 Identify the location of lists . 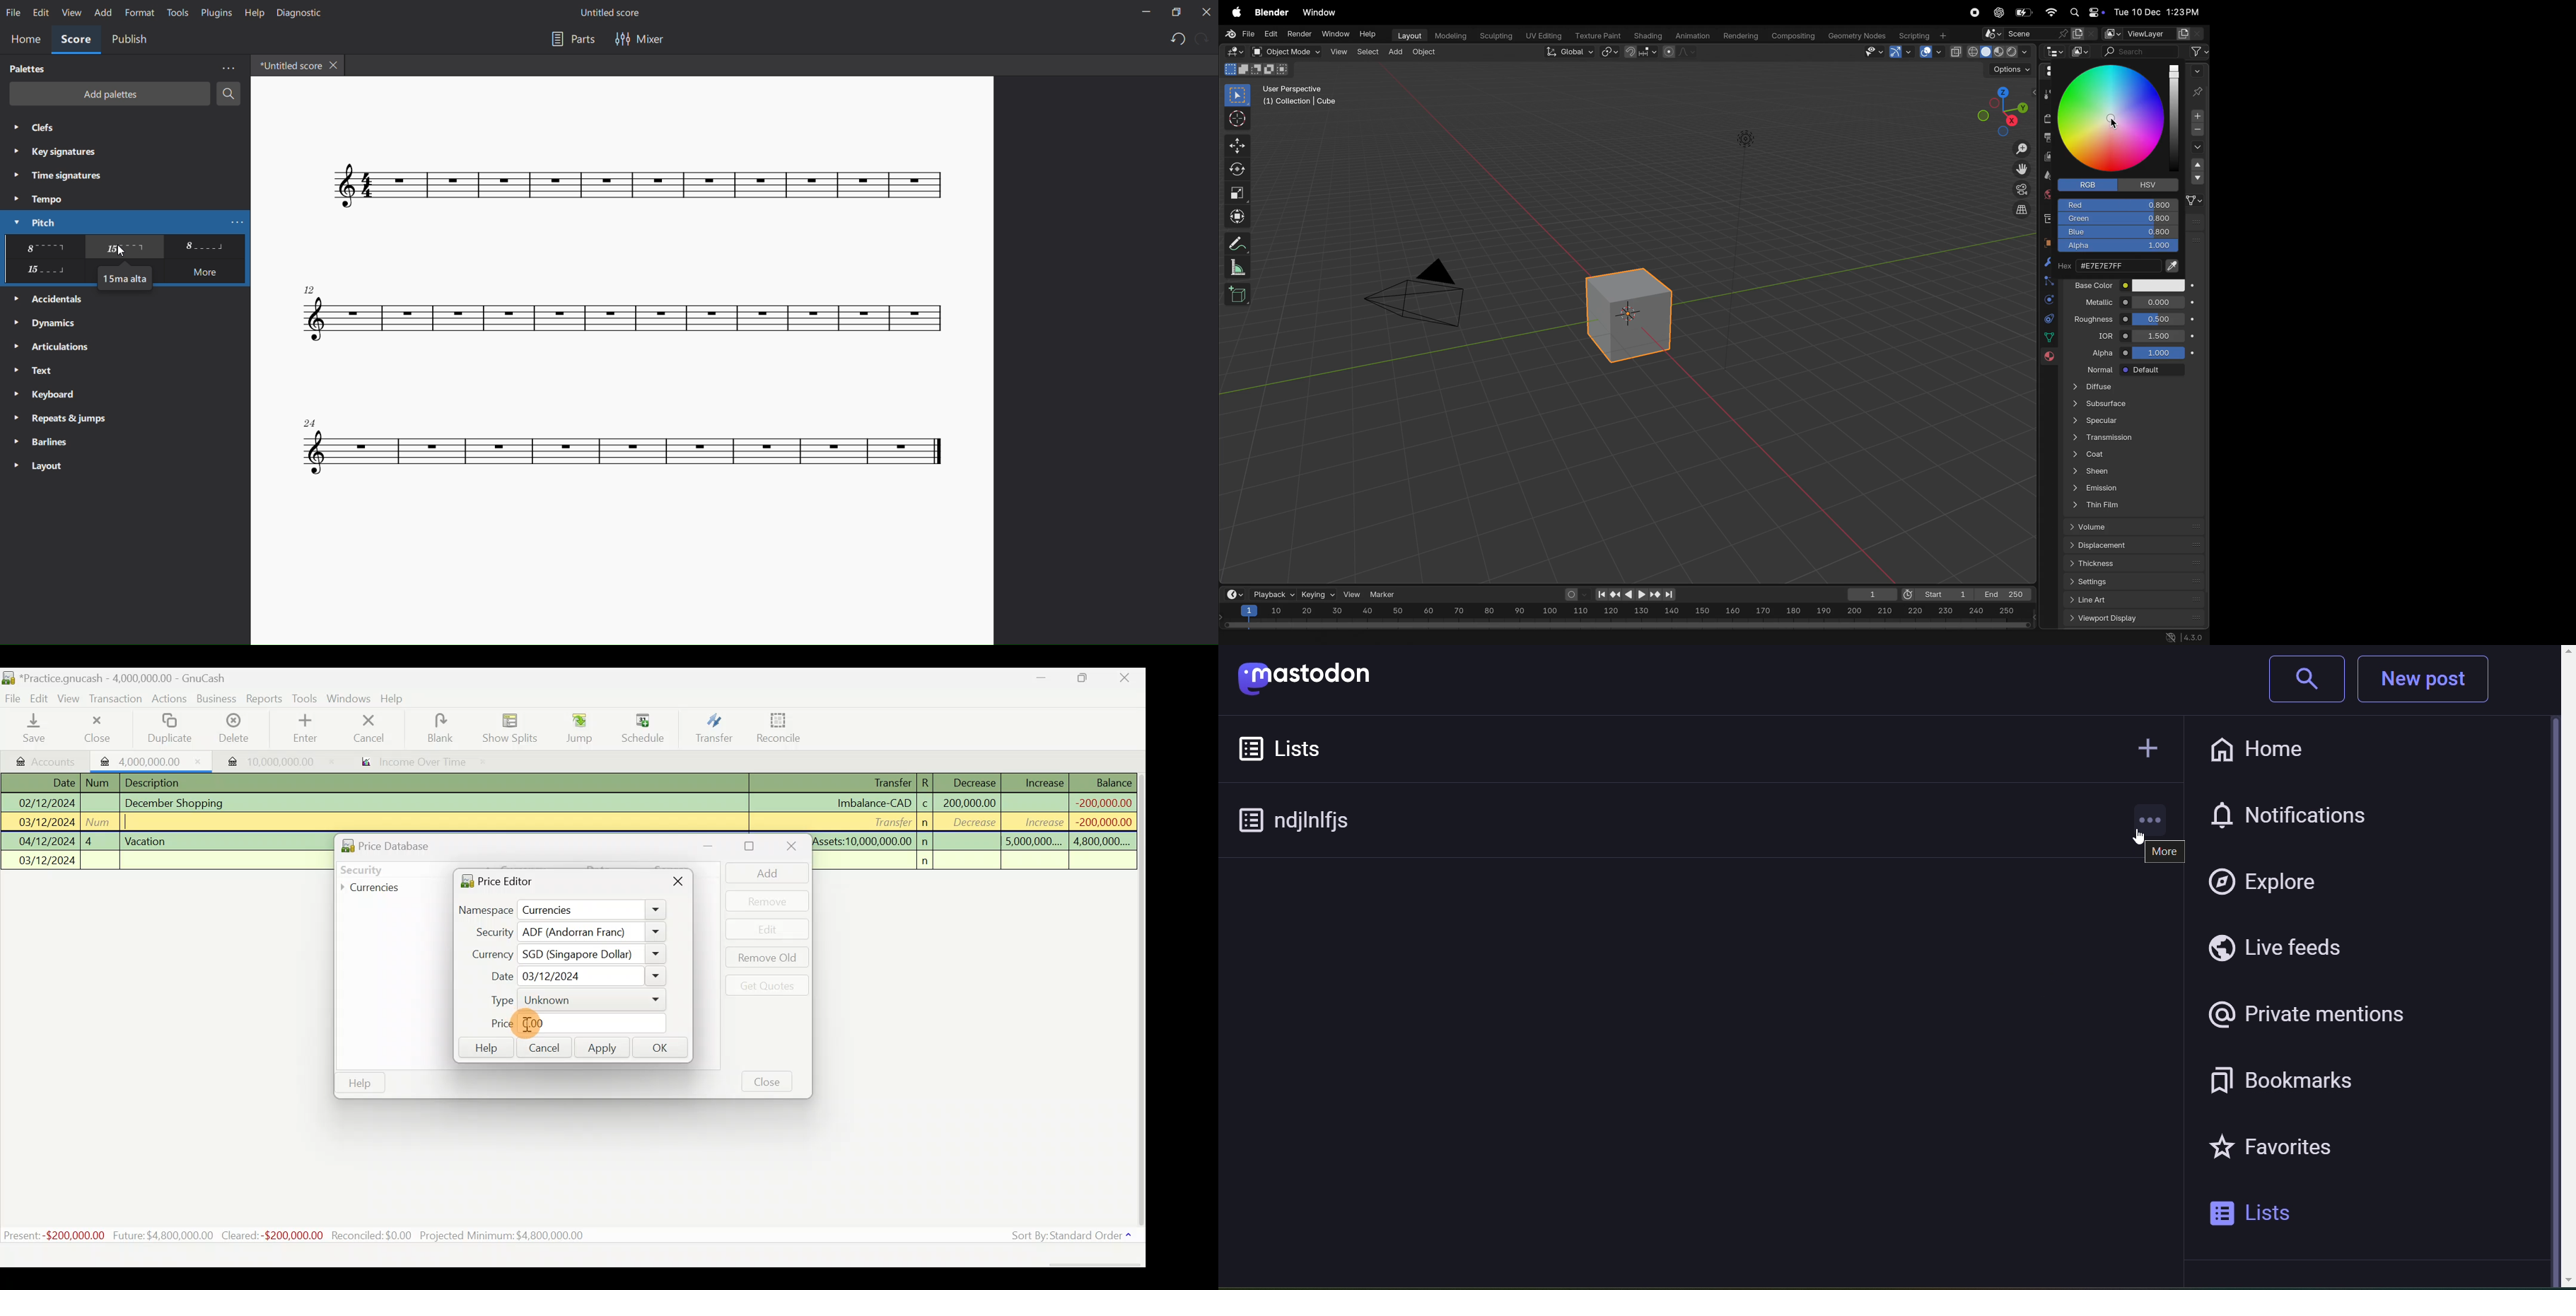
(1304, 748).